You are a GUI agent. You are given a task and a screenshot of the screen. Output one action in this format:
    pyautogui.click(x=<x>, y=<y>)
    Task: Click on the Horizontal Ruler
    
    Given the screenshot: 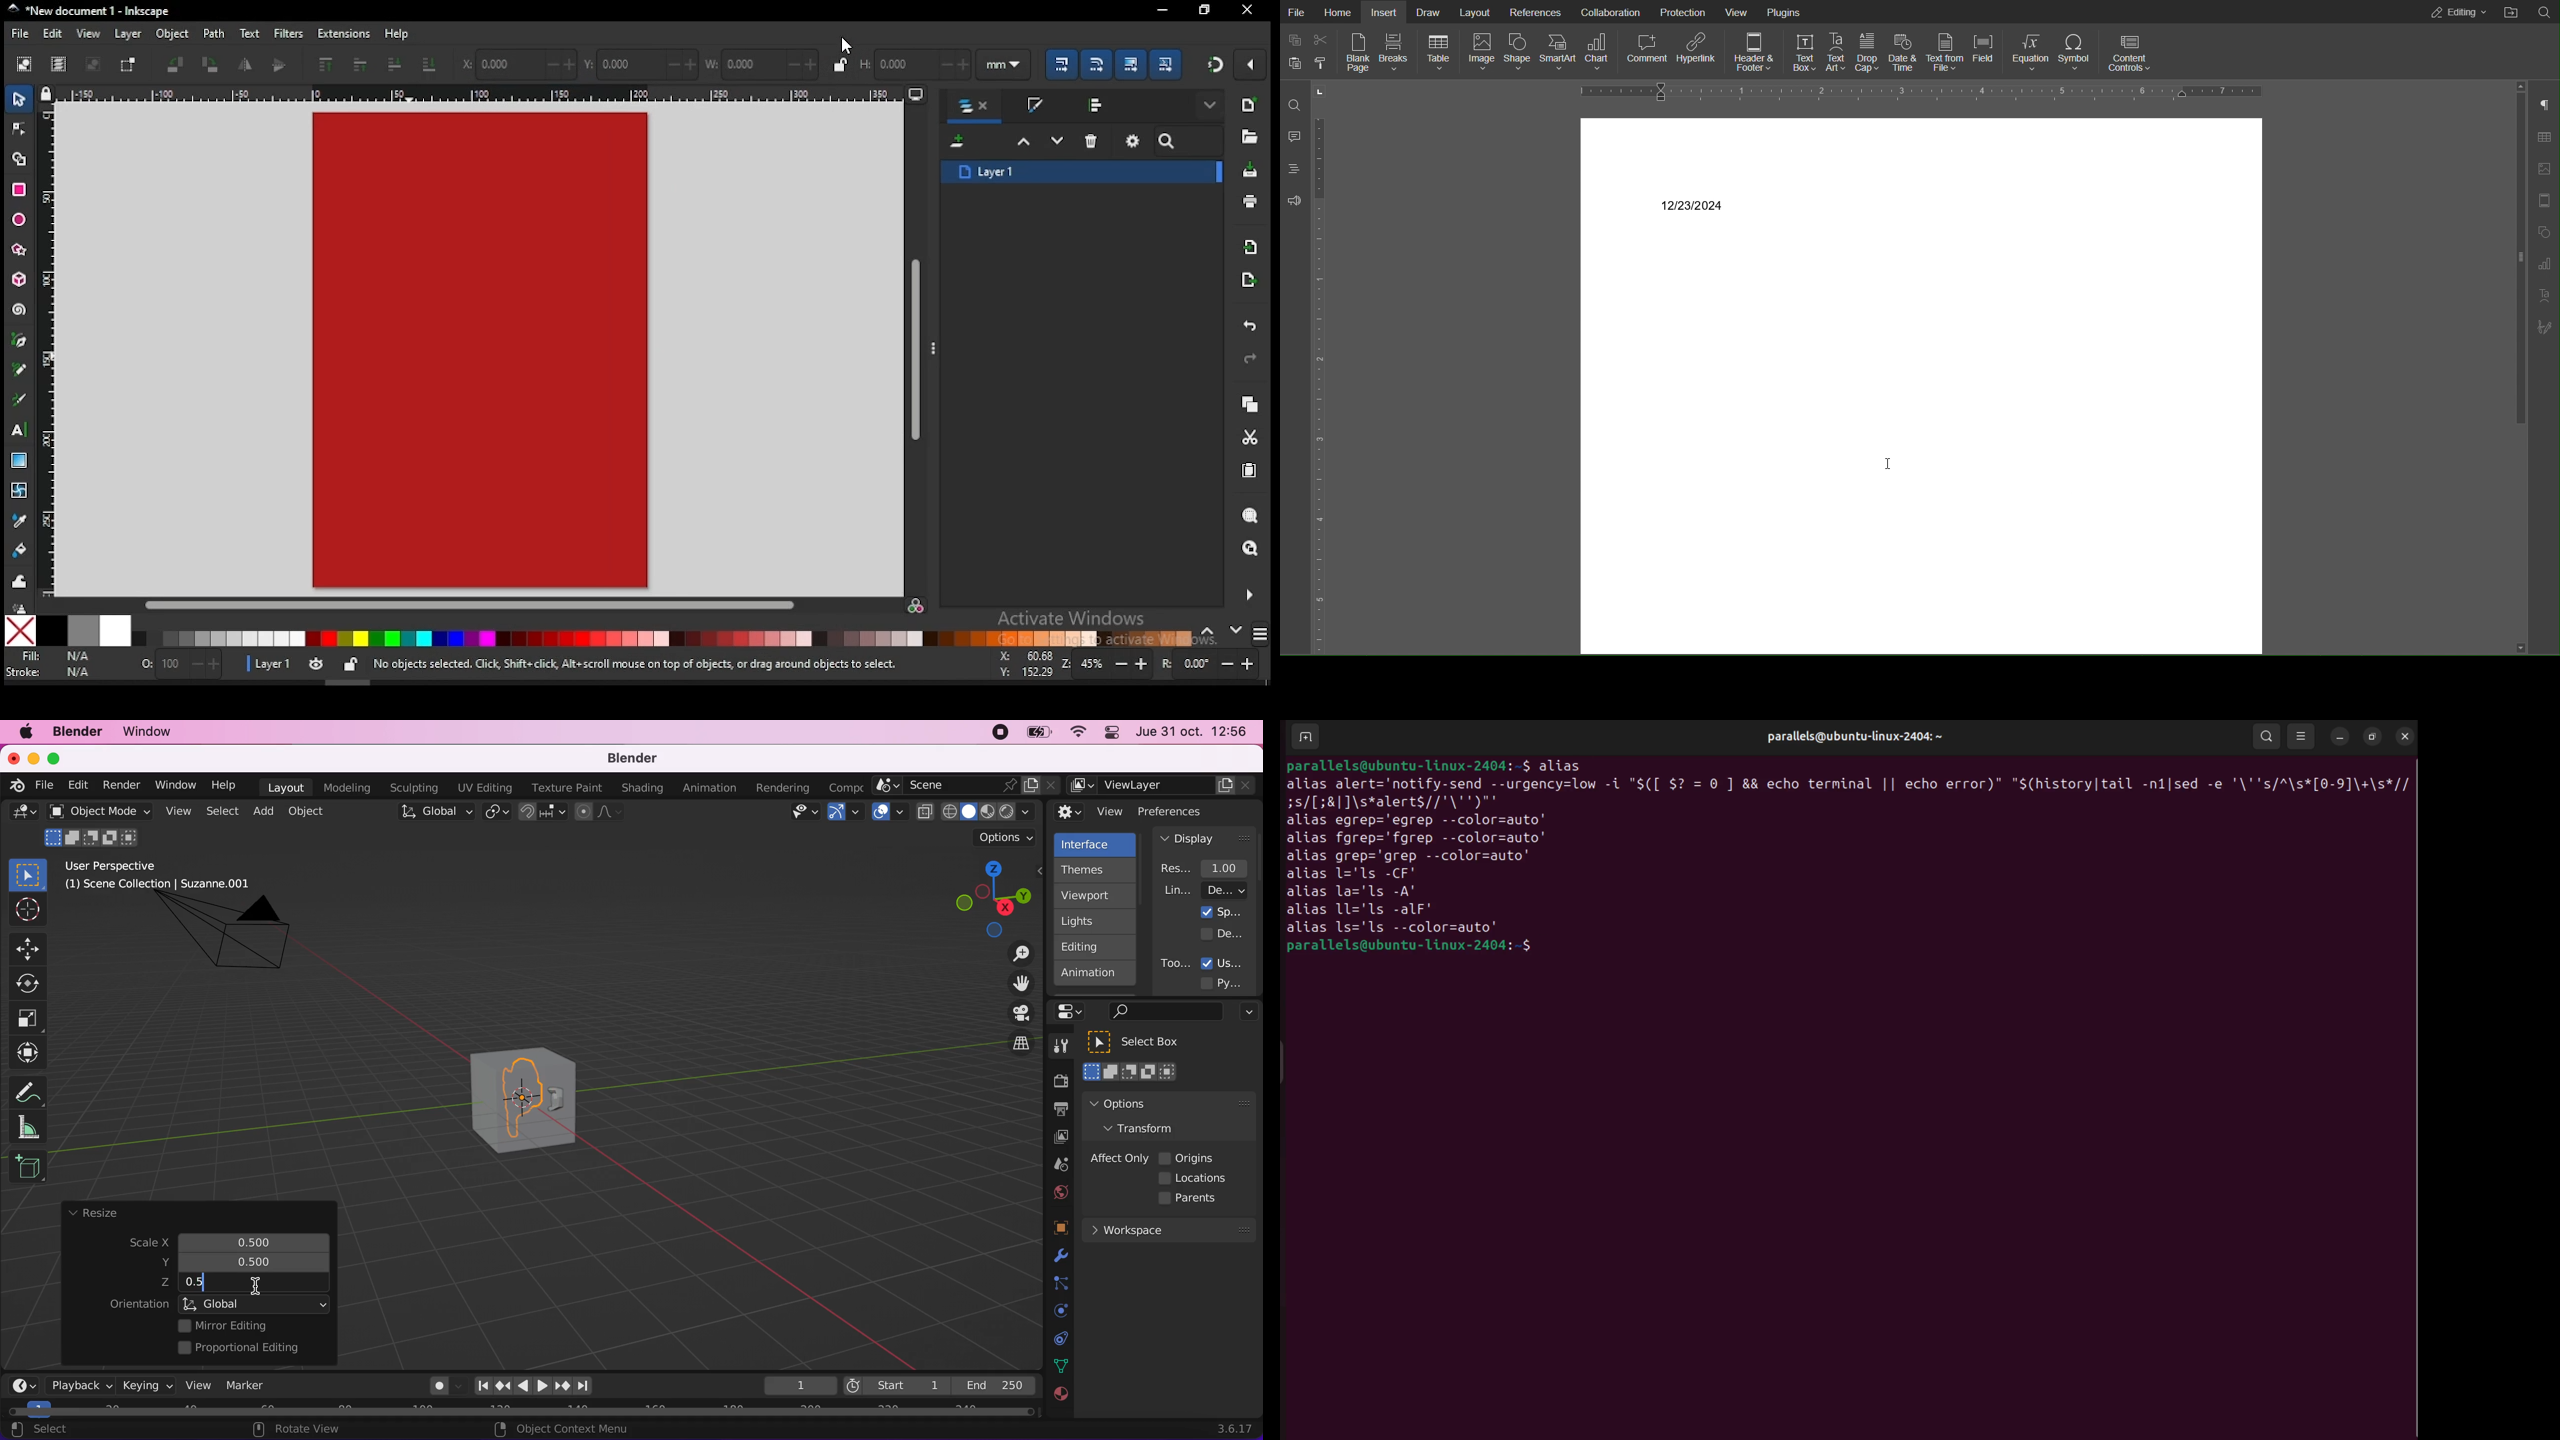 What is the action you would take?
    pyautogui.click(x=1914, y=92)
    